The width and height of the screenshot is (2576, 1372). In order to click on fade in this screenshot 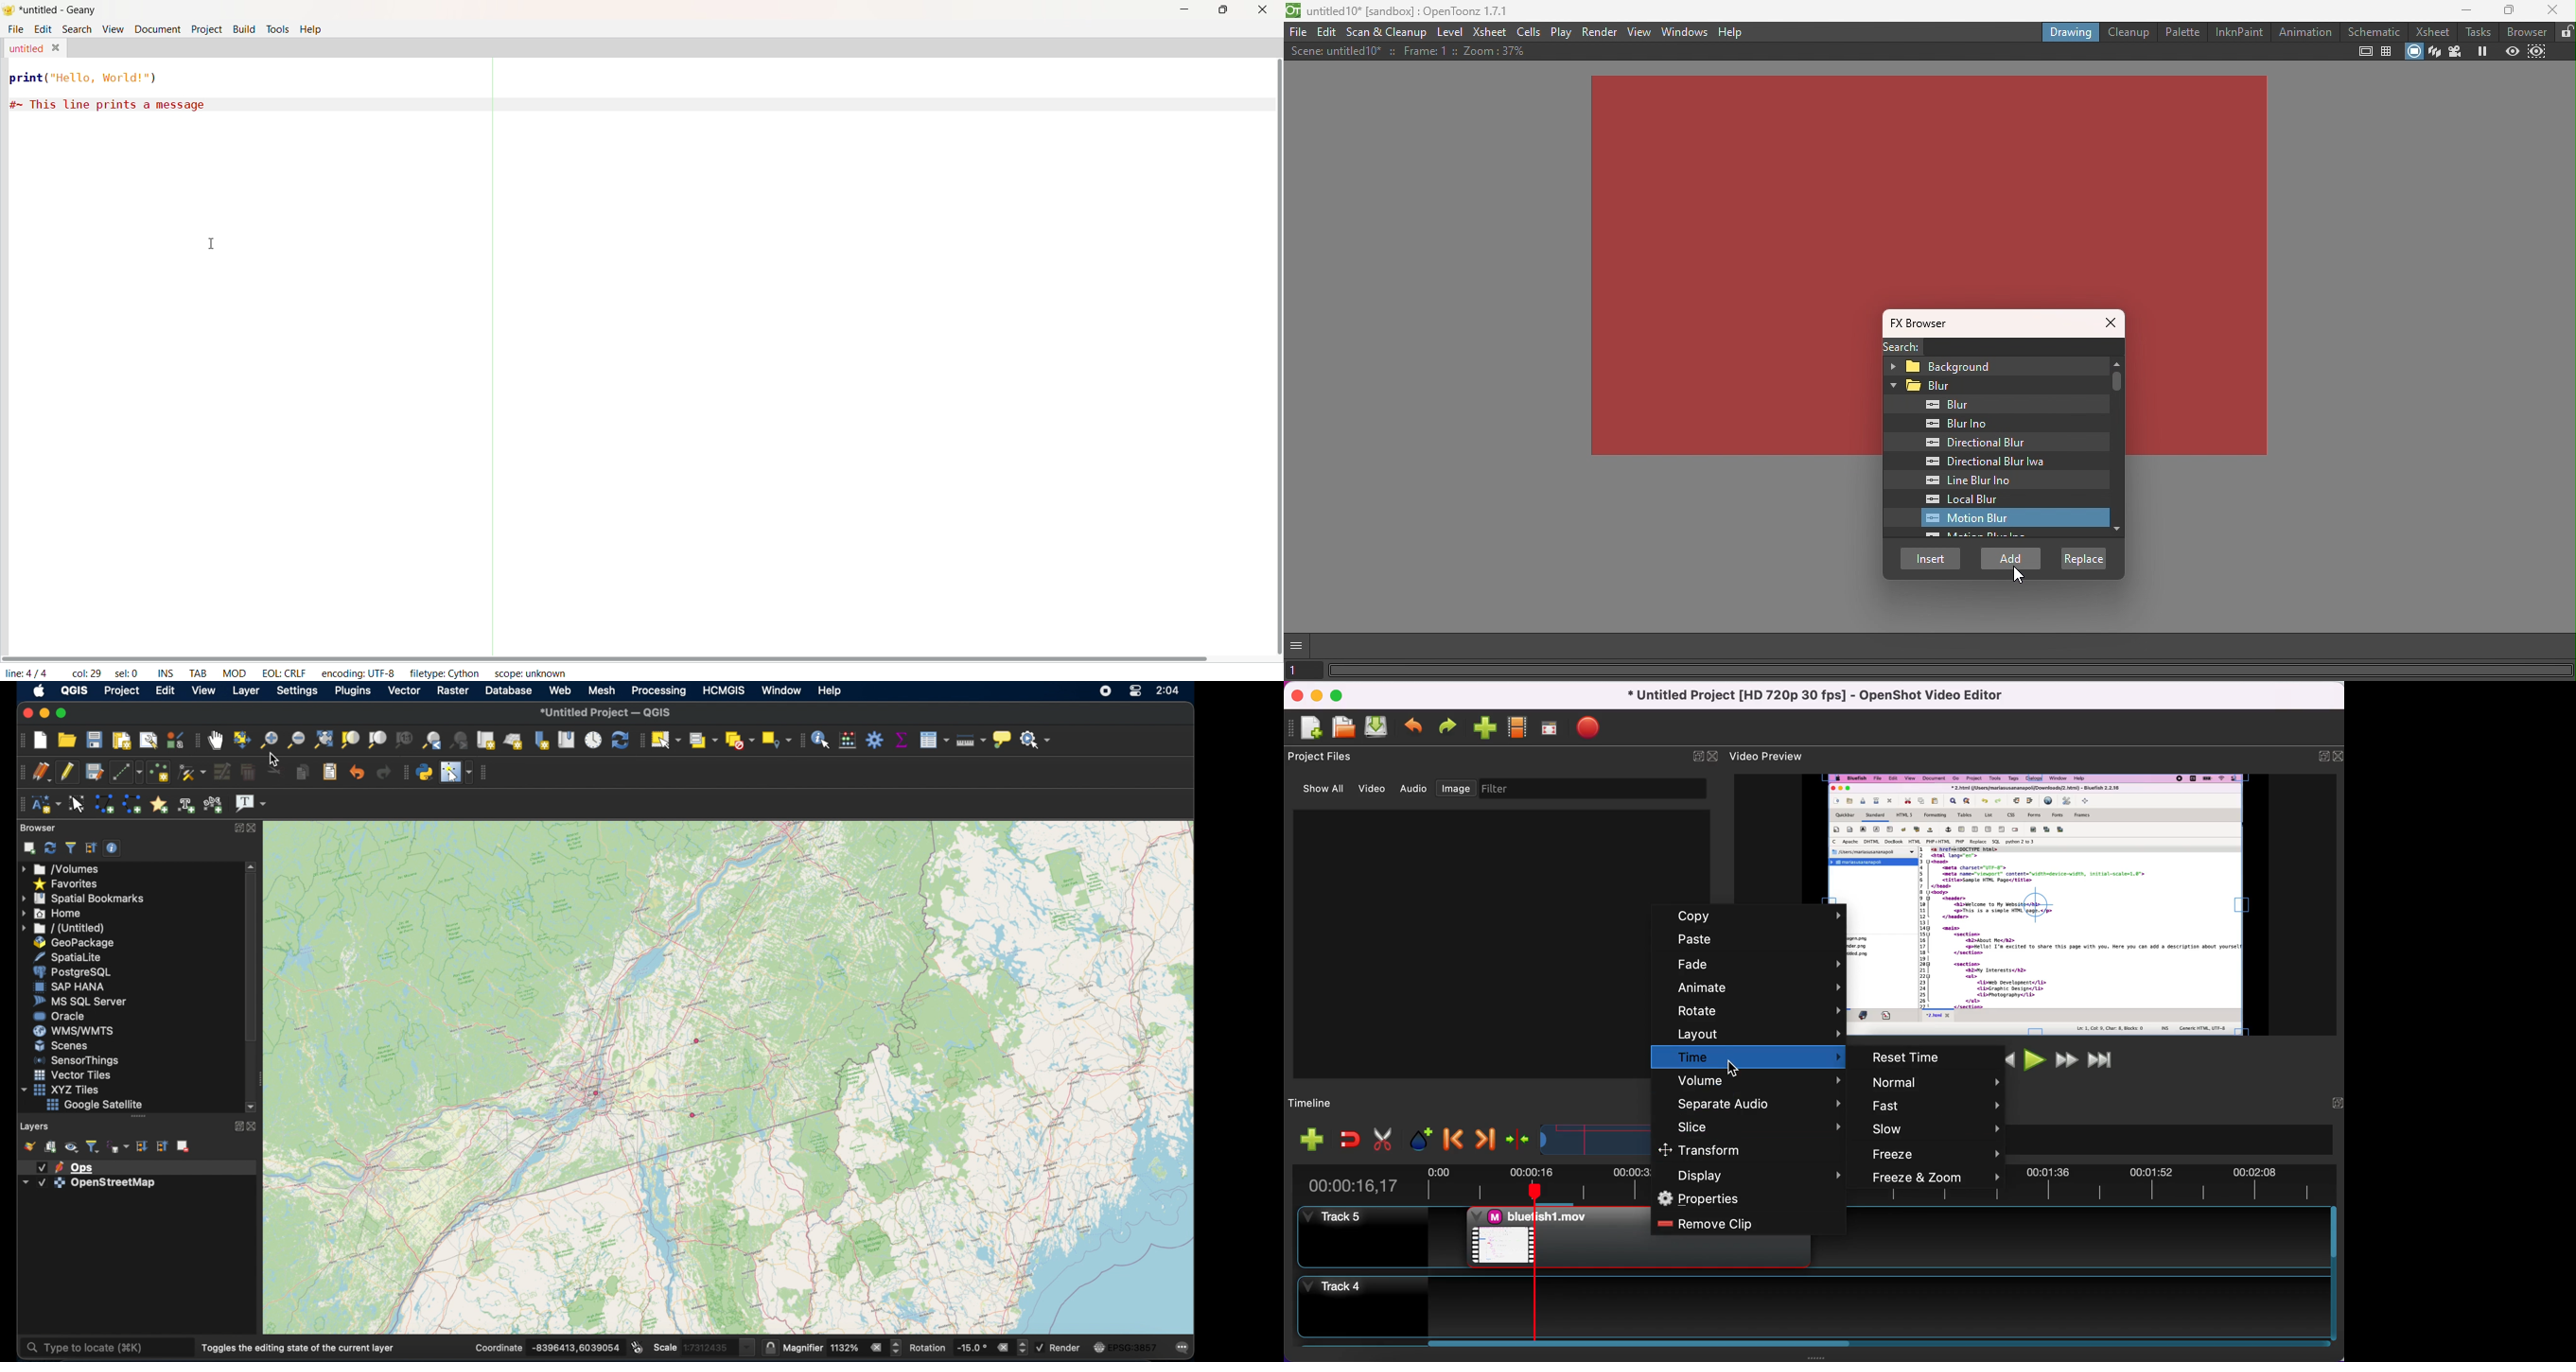, I will do `click(1751, 963)`.